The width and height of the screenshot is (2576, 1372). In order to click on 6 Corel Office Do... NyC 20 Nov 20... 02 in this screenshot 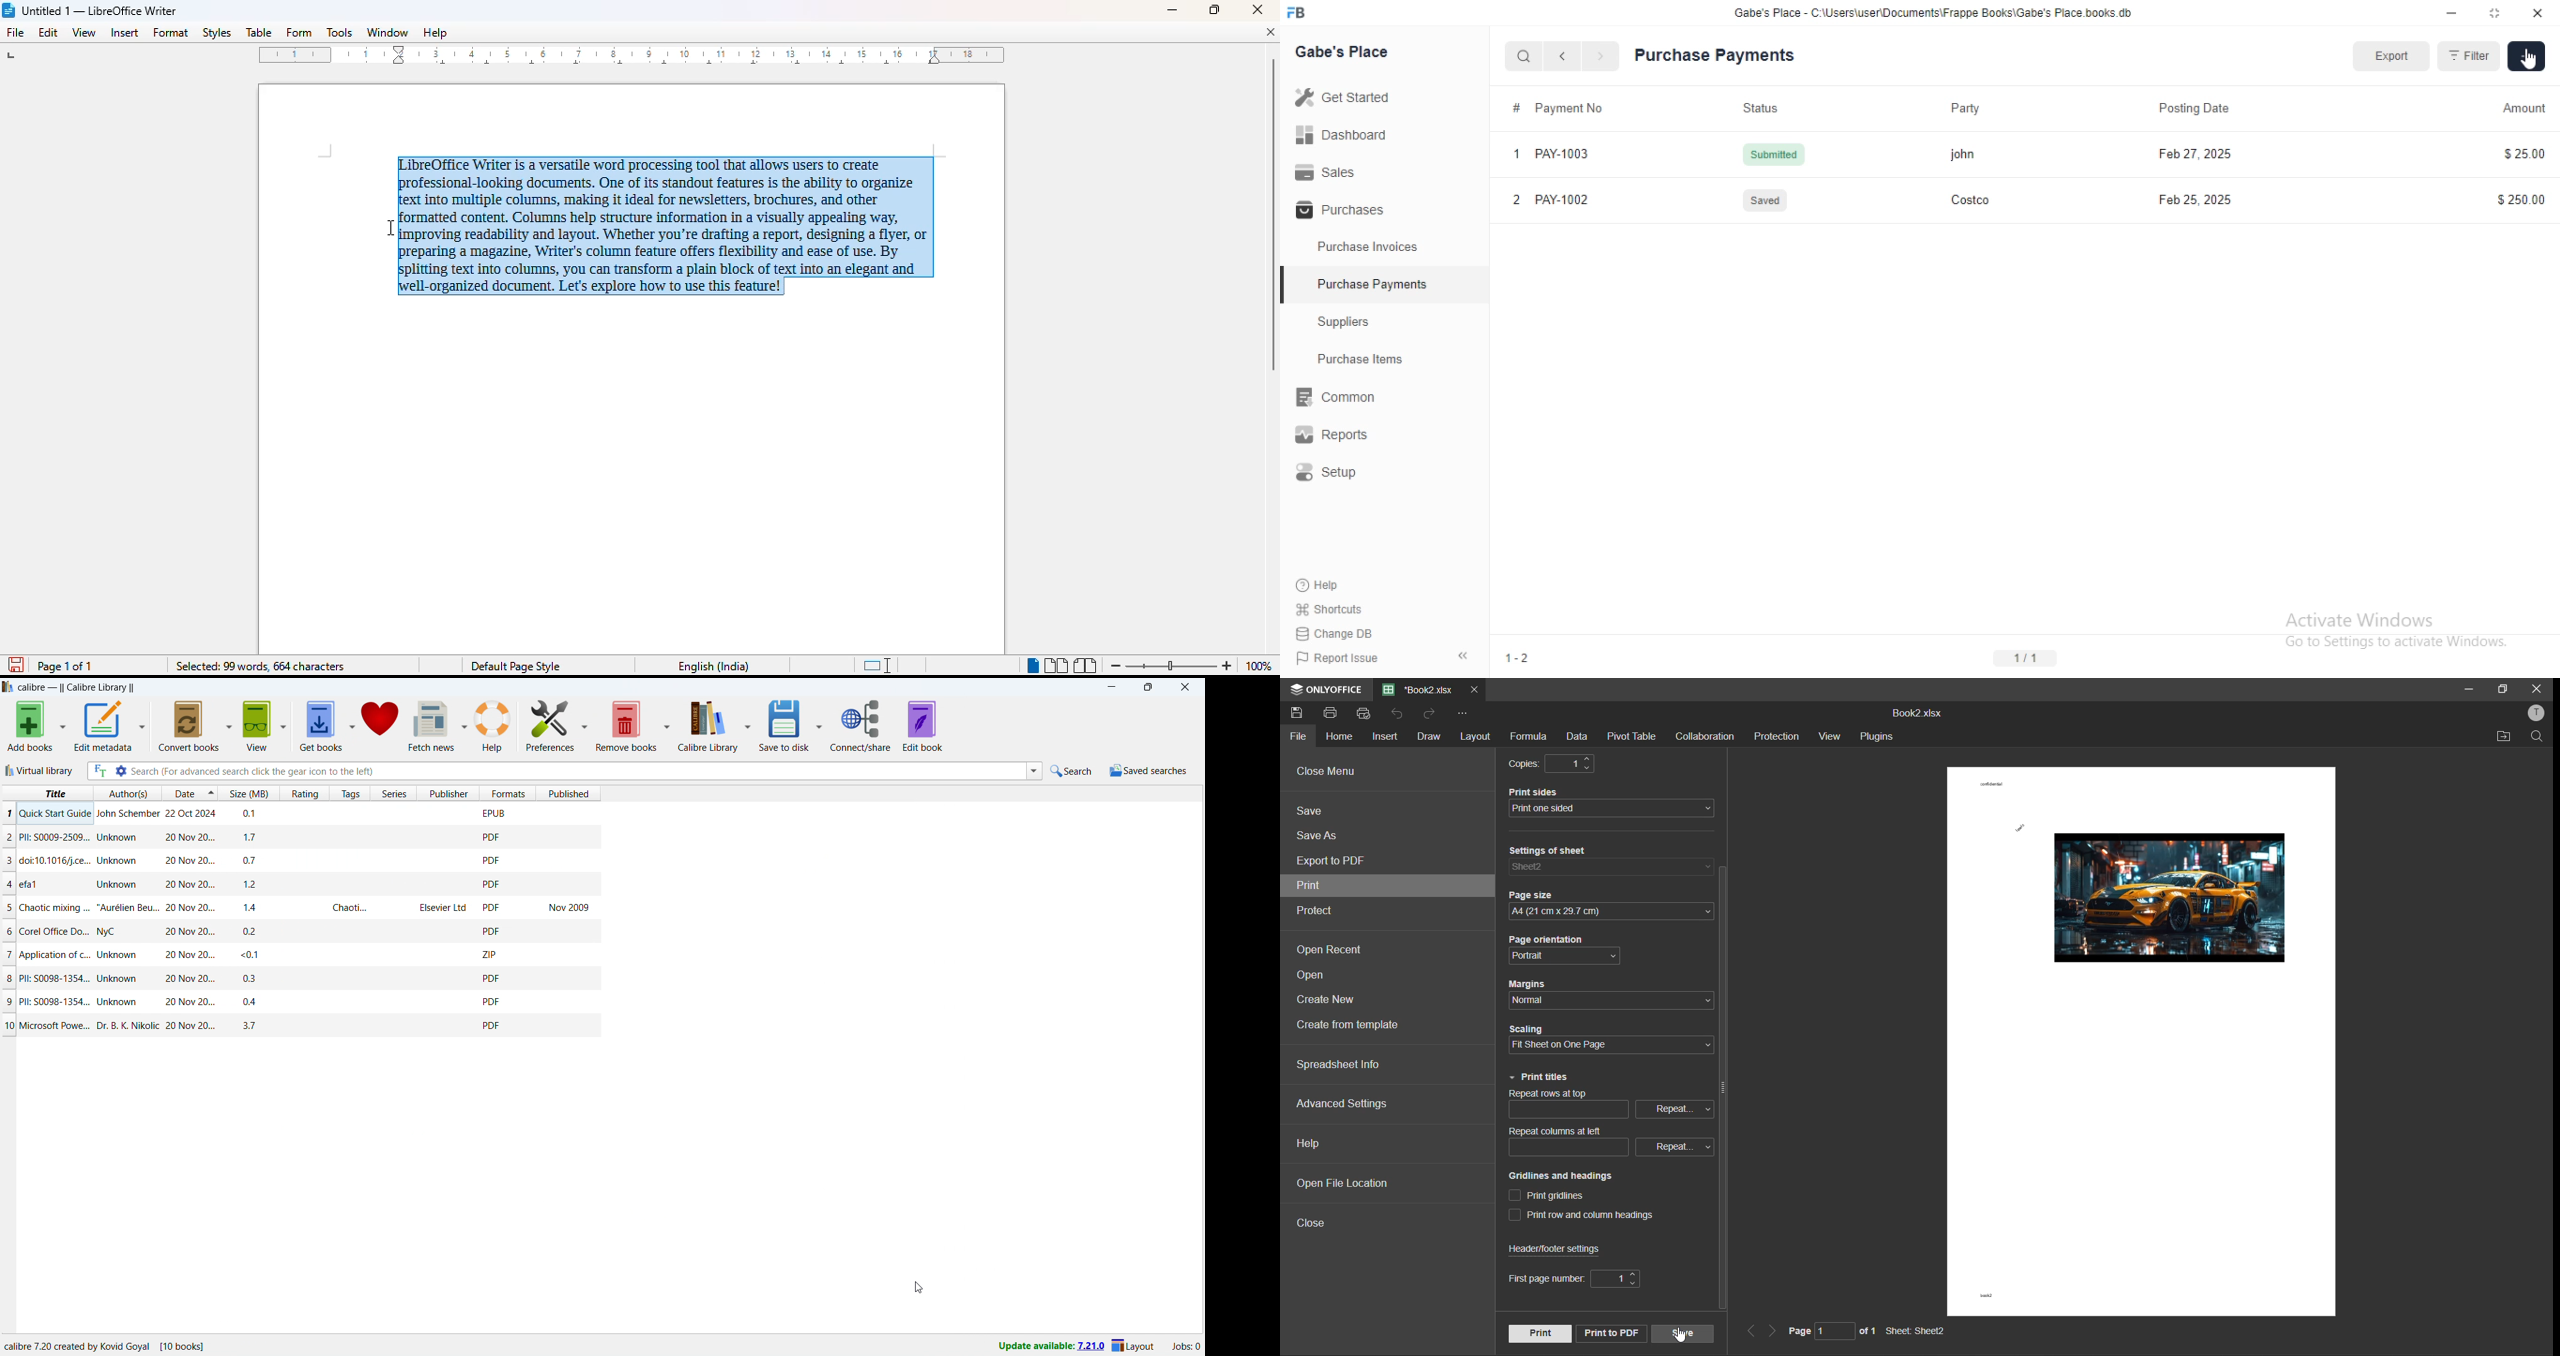, I will do `click(301, 929)`.